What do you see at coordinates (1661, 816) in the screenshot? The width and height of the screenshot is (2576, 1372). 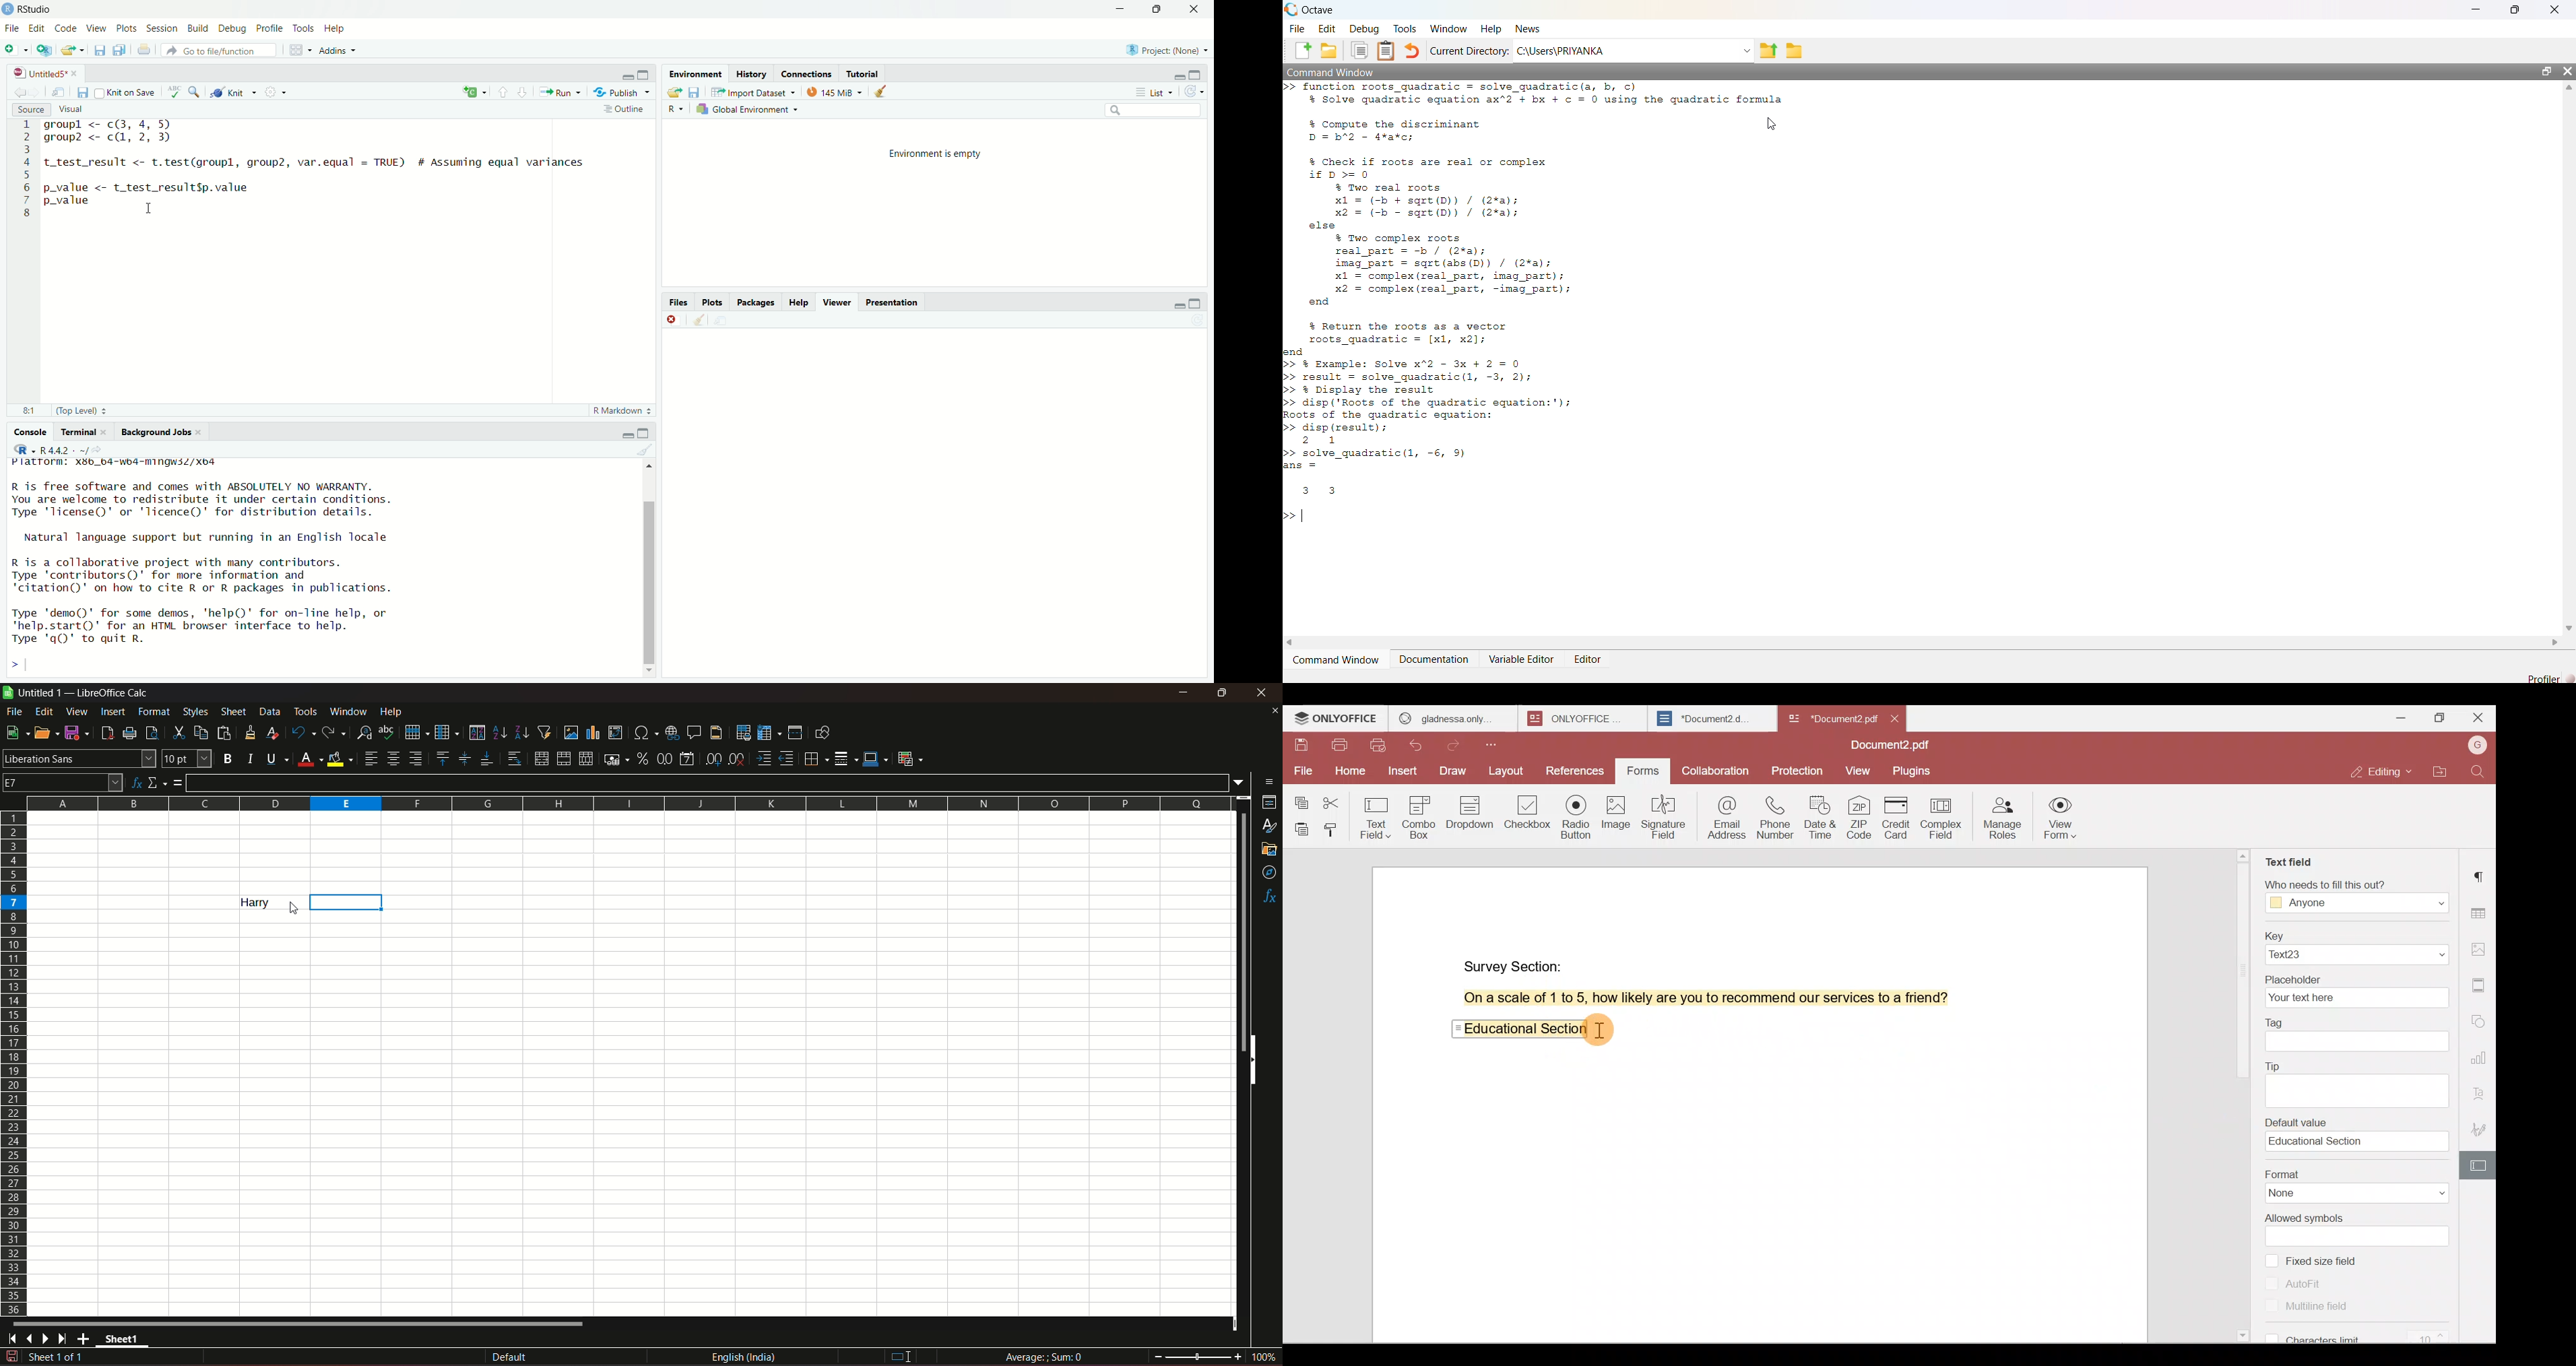 I see `Signature field` at bounding box center [1661, 816].